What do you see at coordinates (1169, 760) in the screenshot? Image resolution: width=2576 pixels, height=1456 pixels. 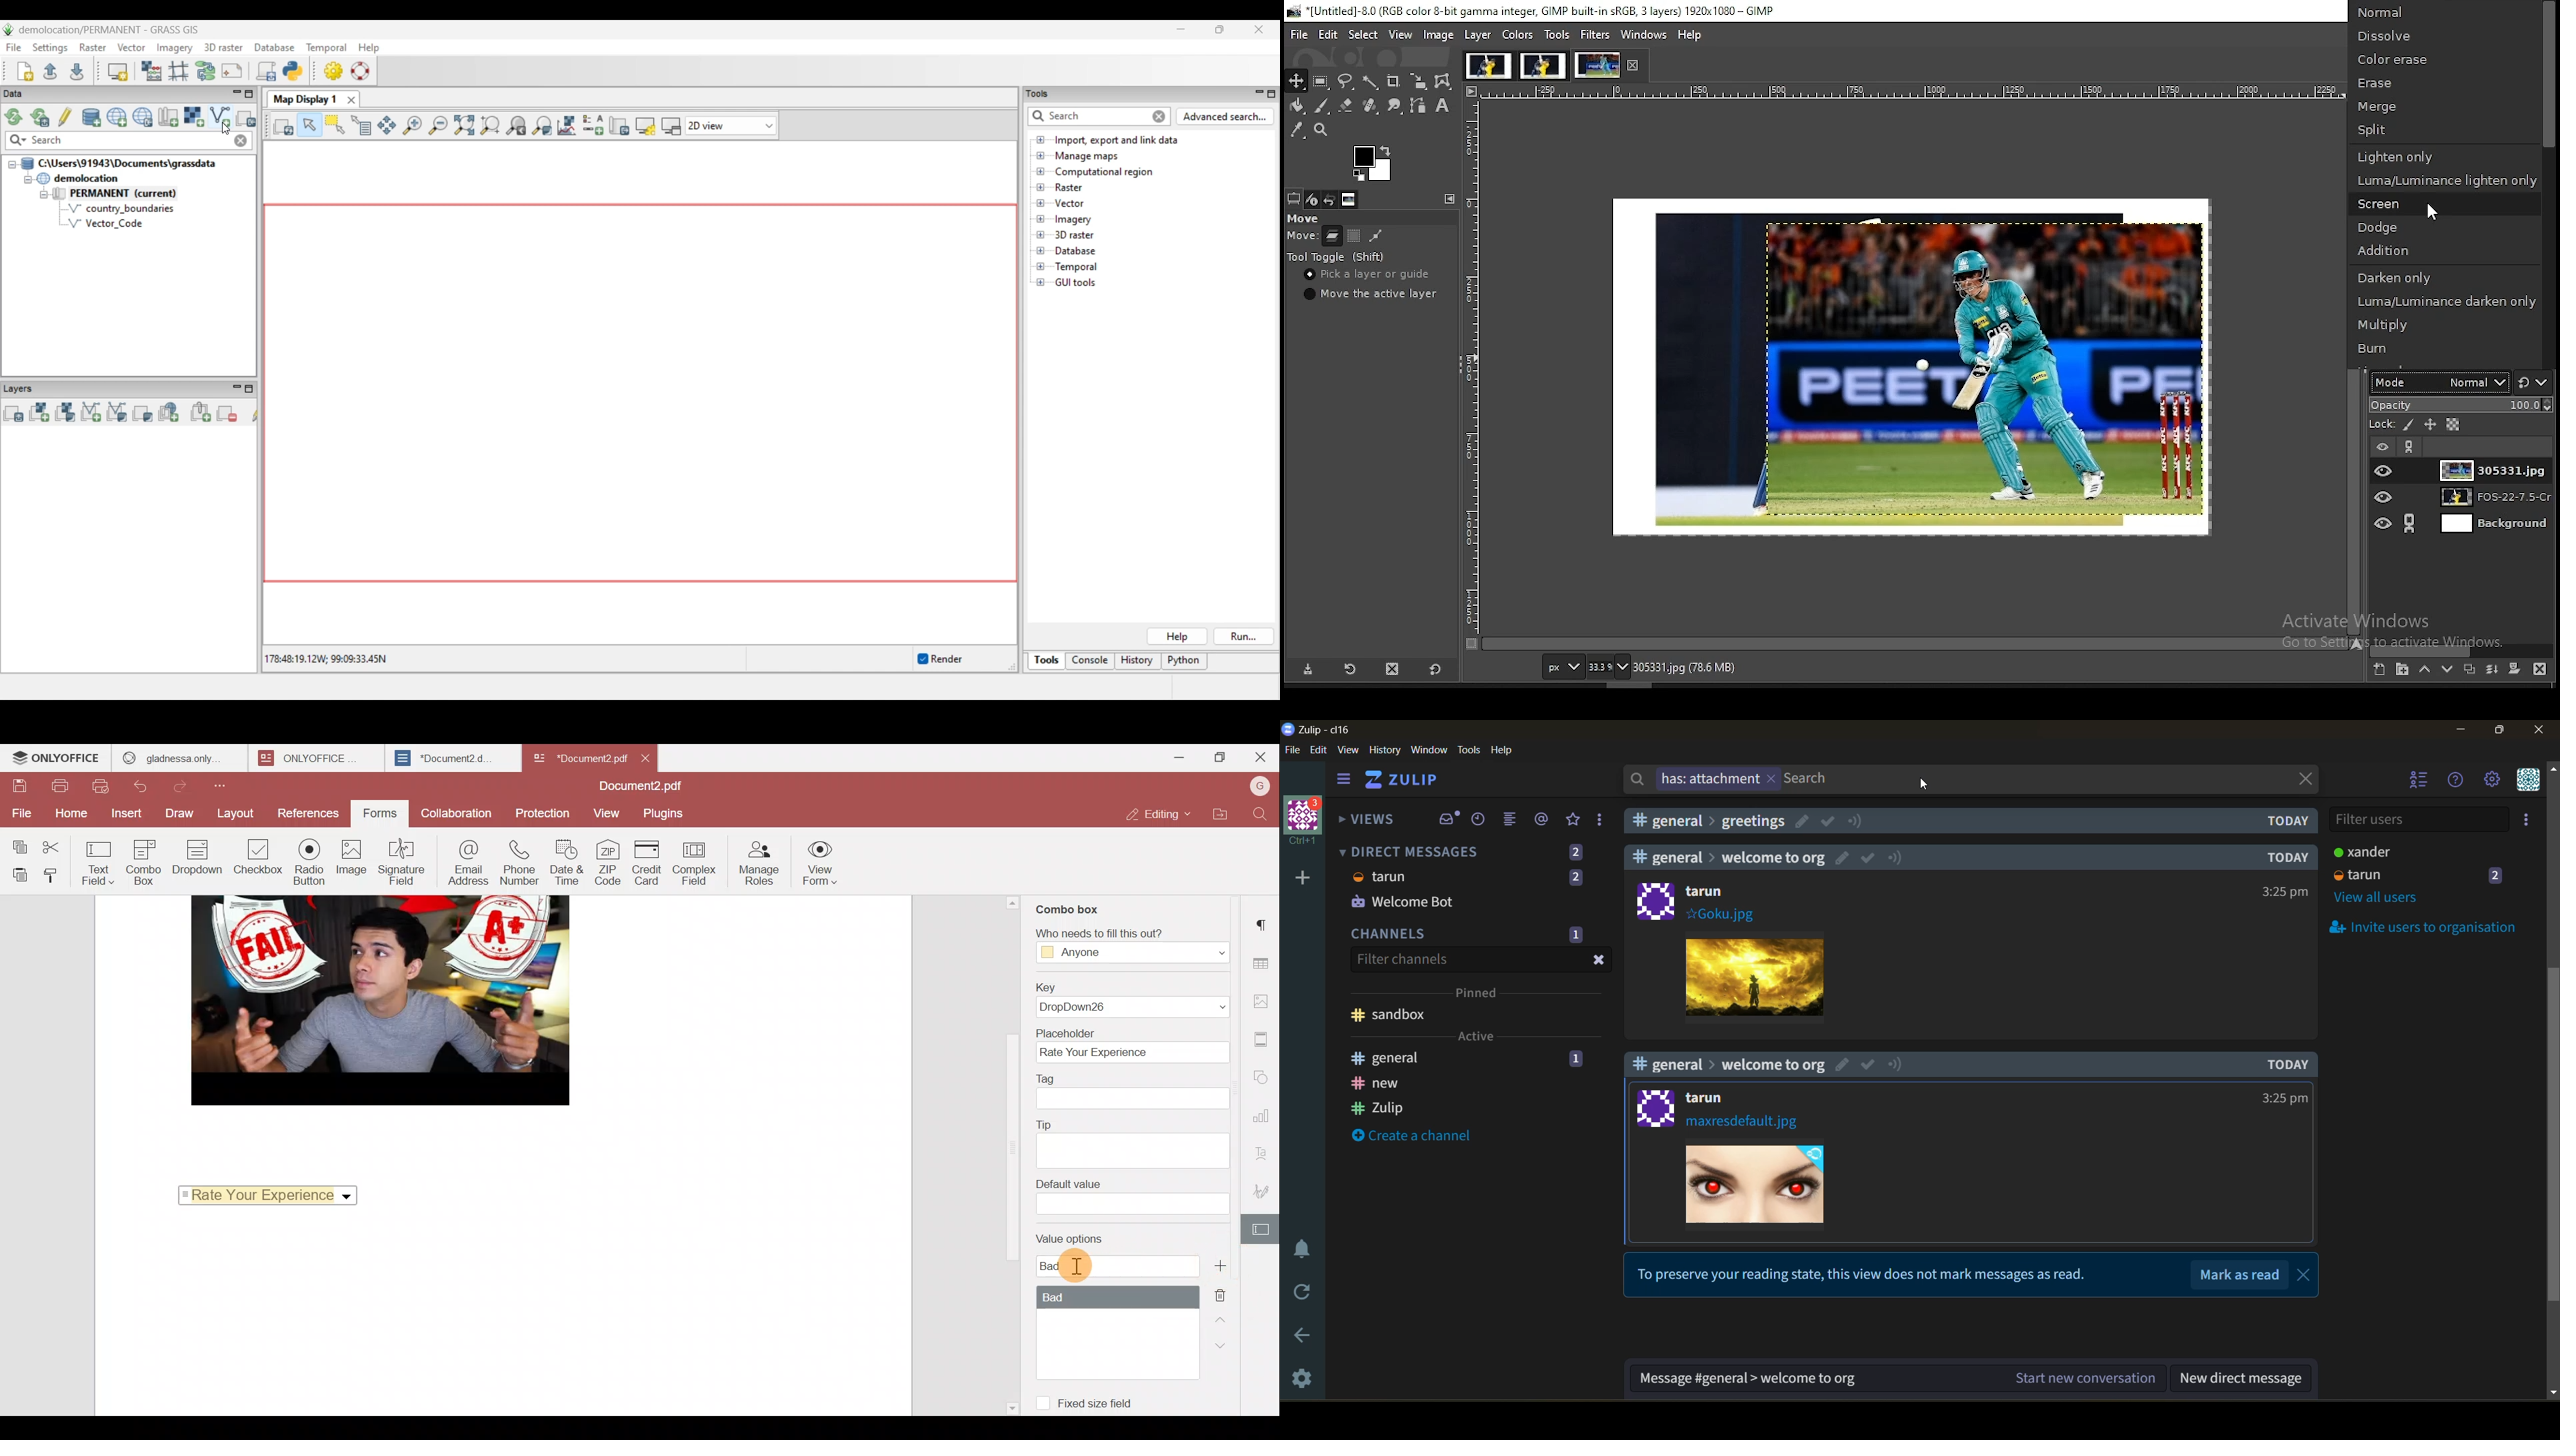 I see `Minimize` at bounding box center [1169, 760].